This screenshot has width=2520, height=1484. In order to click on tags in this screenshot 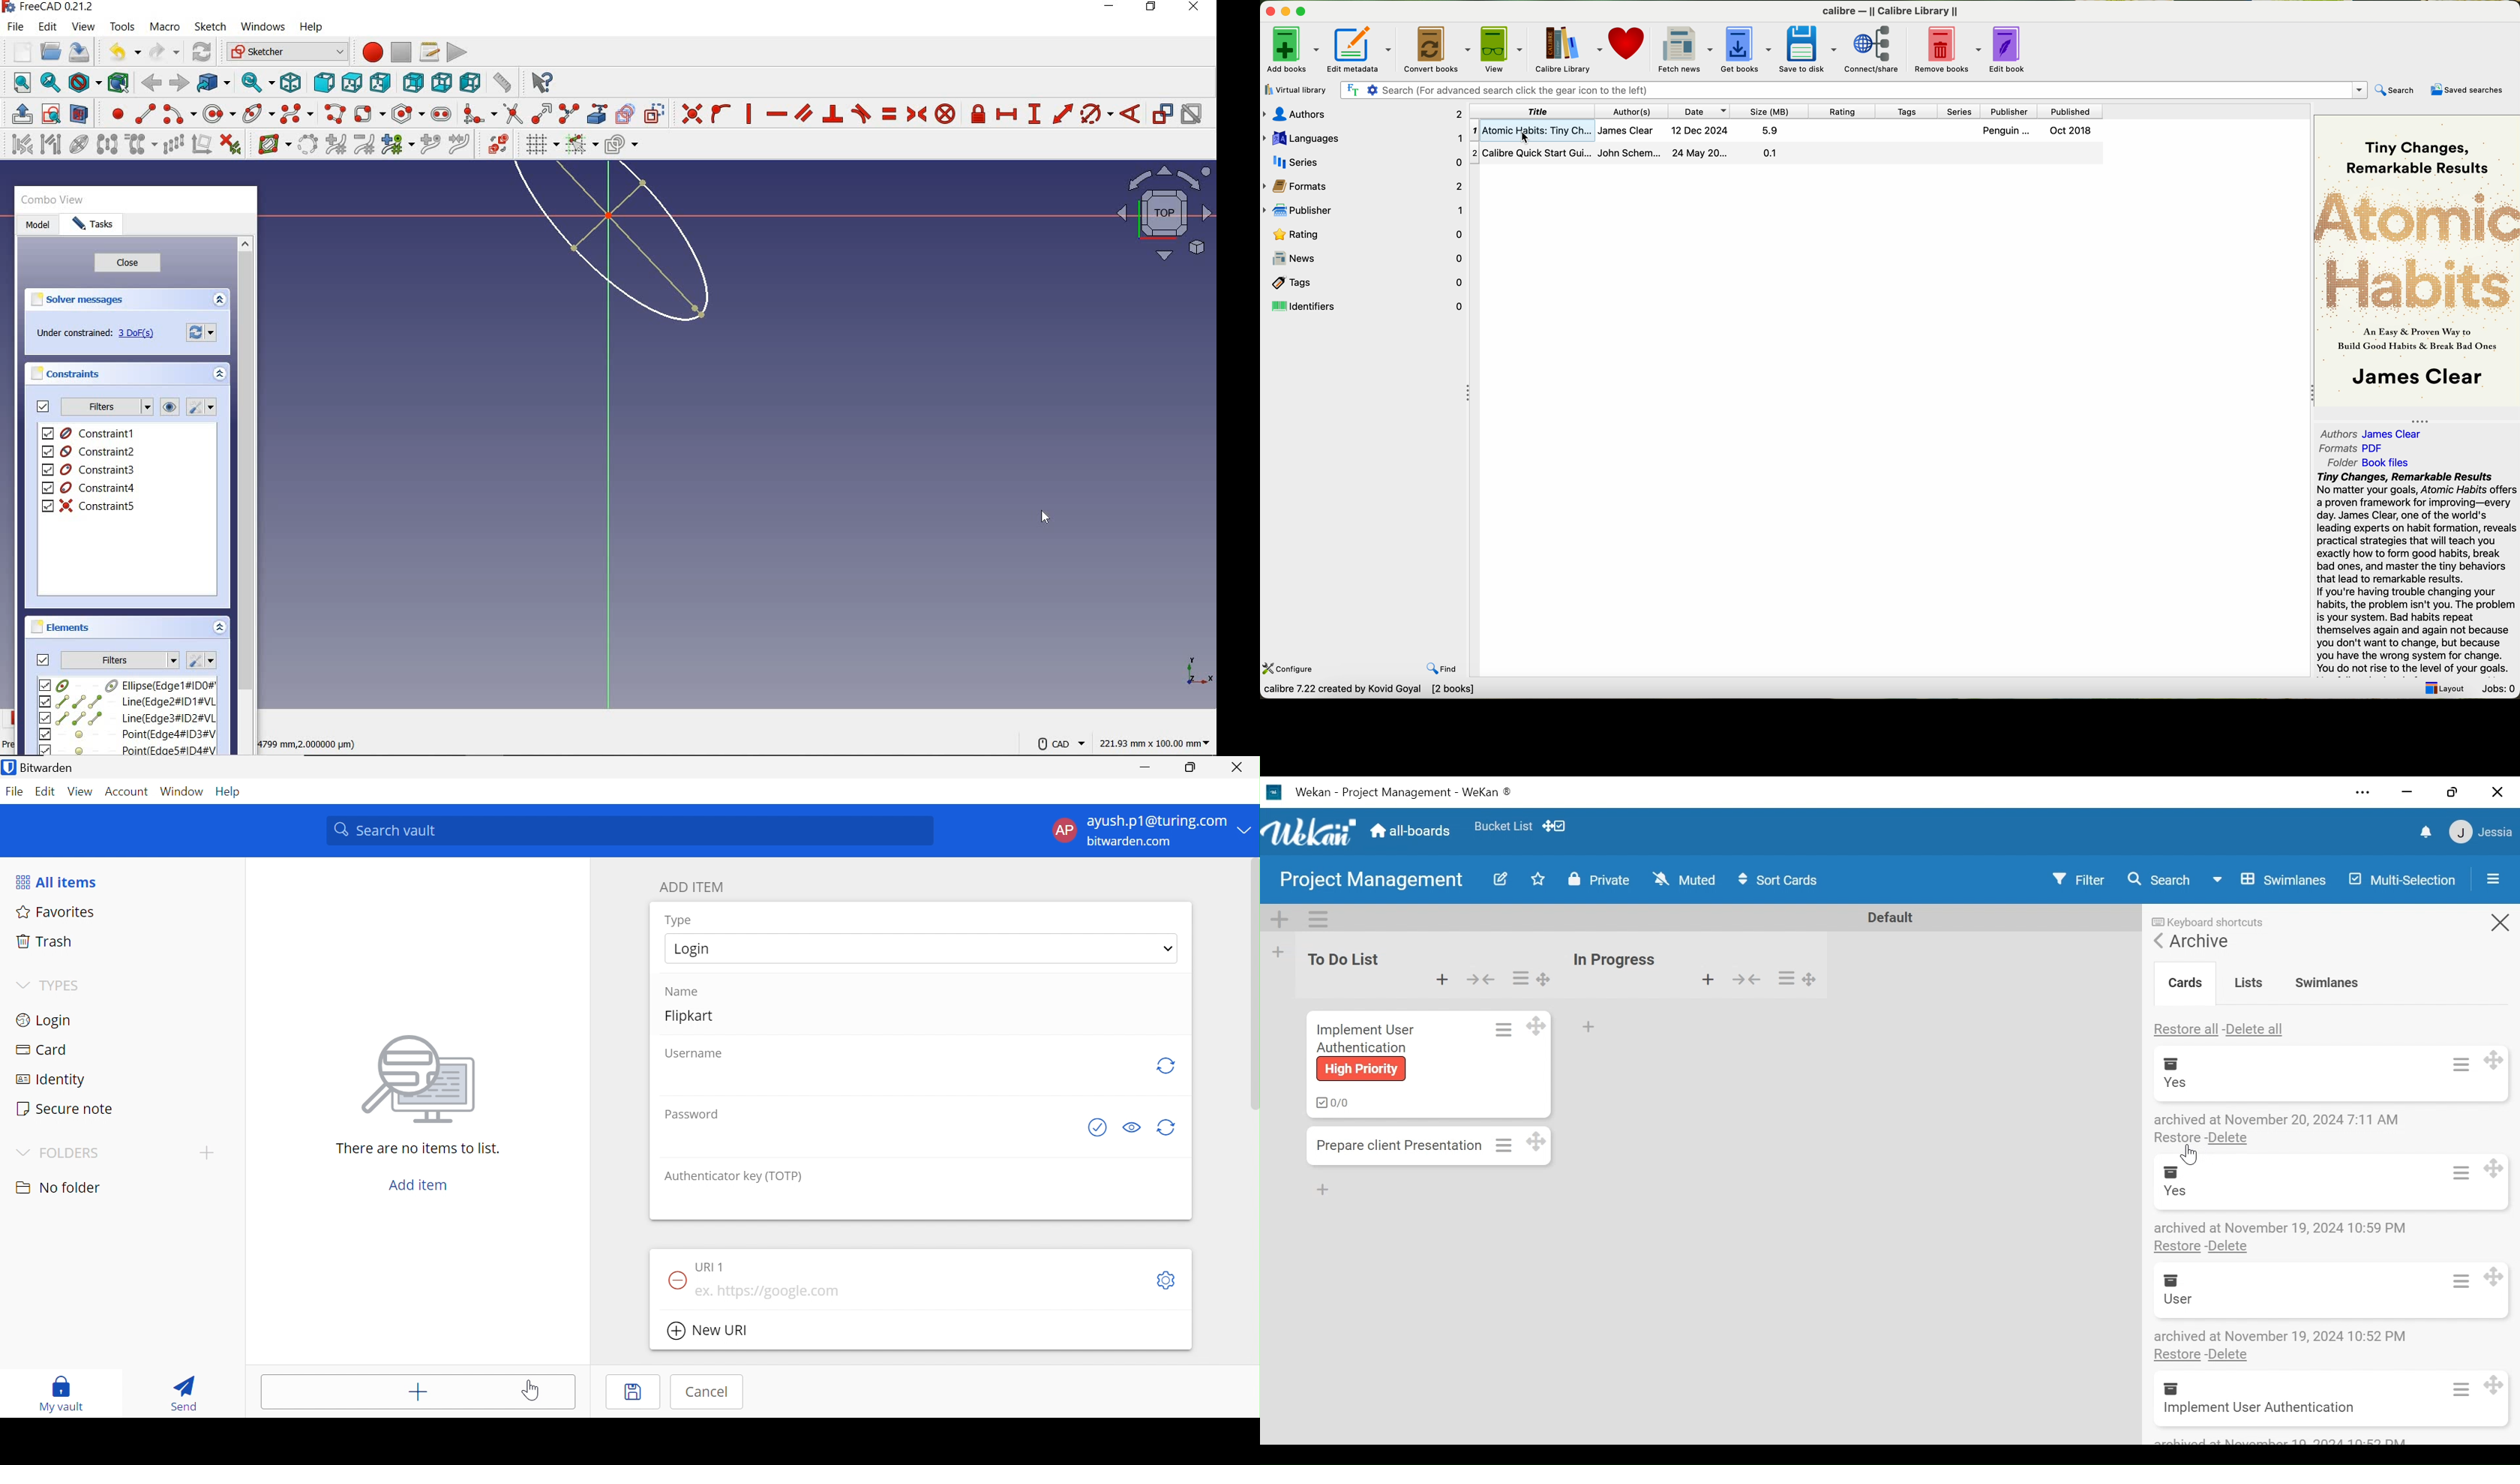, I will do `click(1907, 112)`.